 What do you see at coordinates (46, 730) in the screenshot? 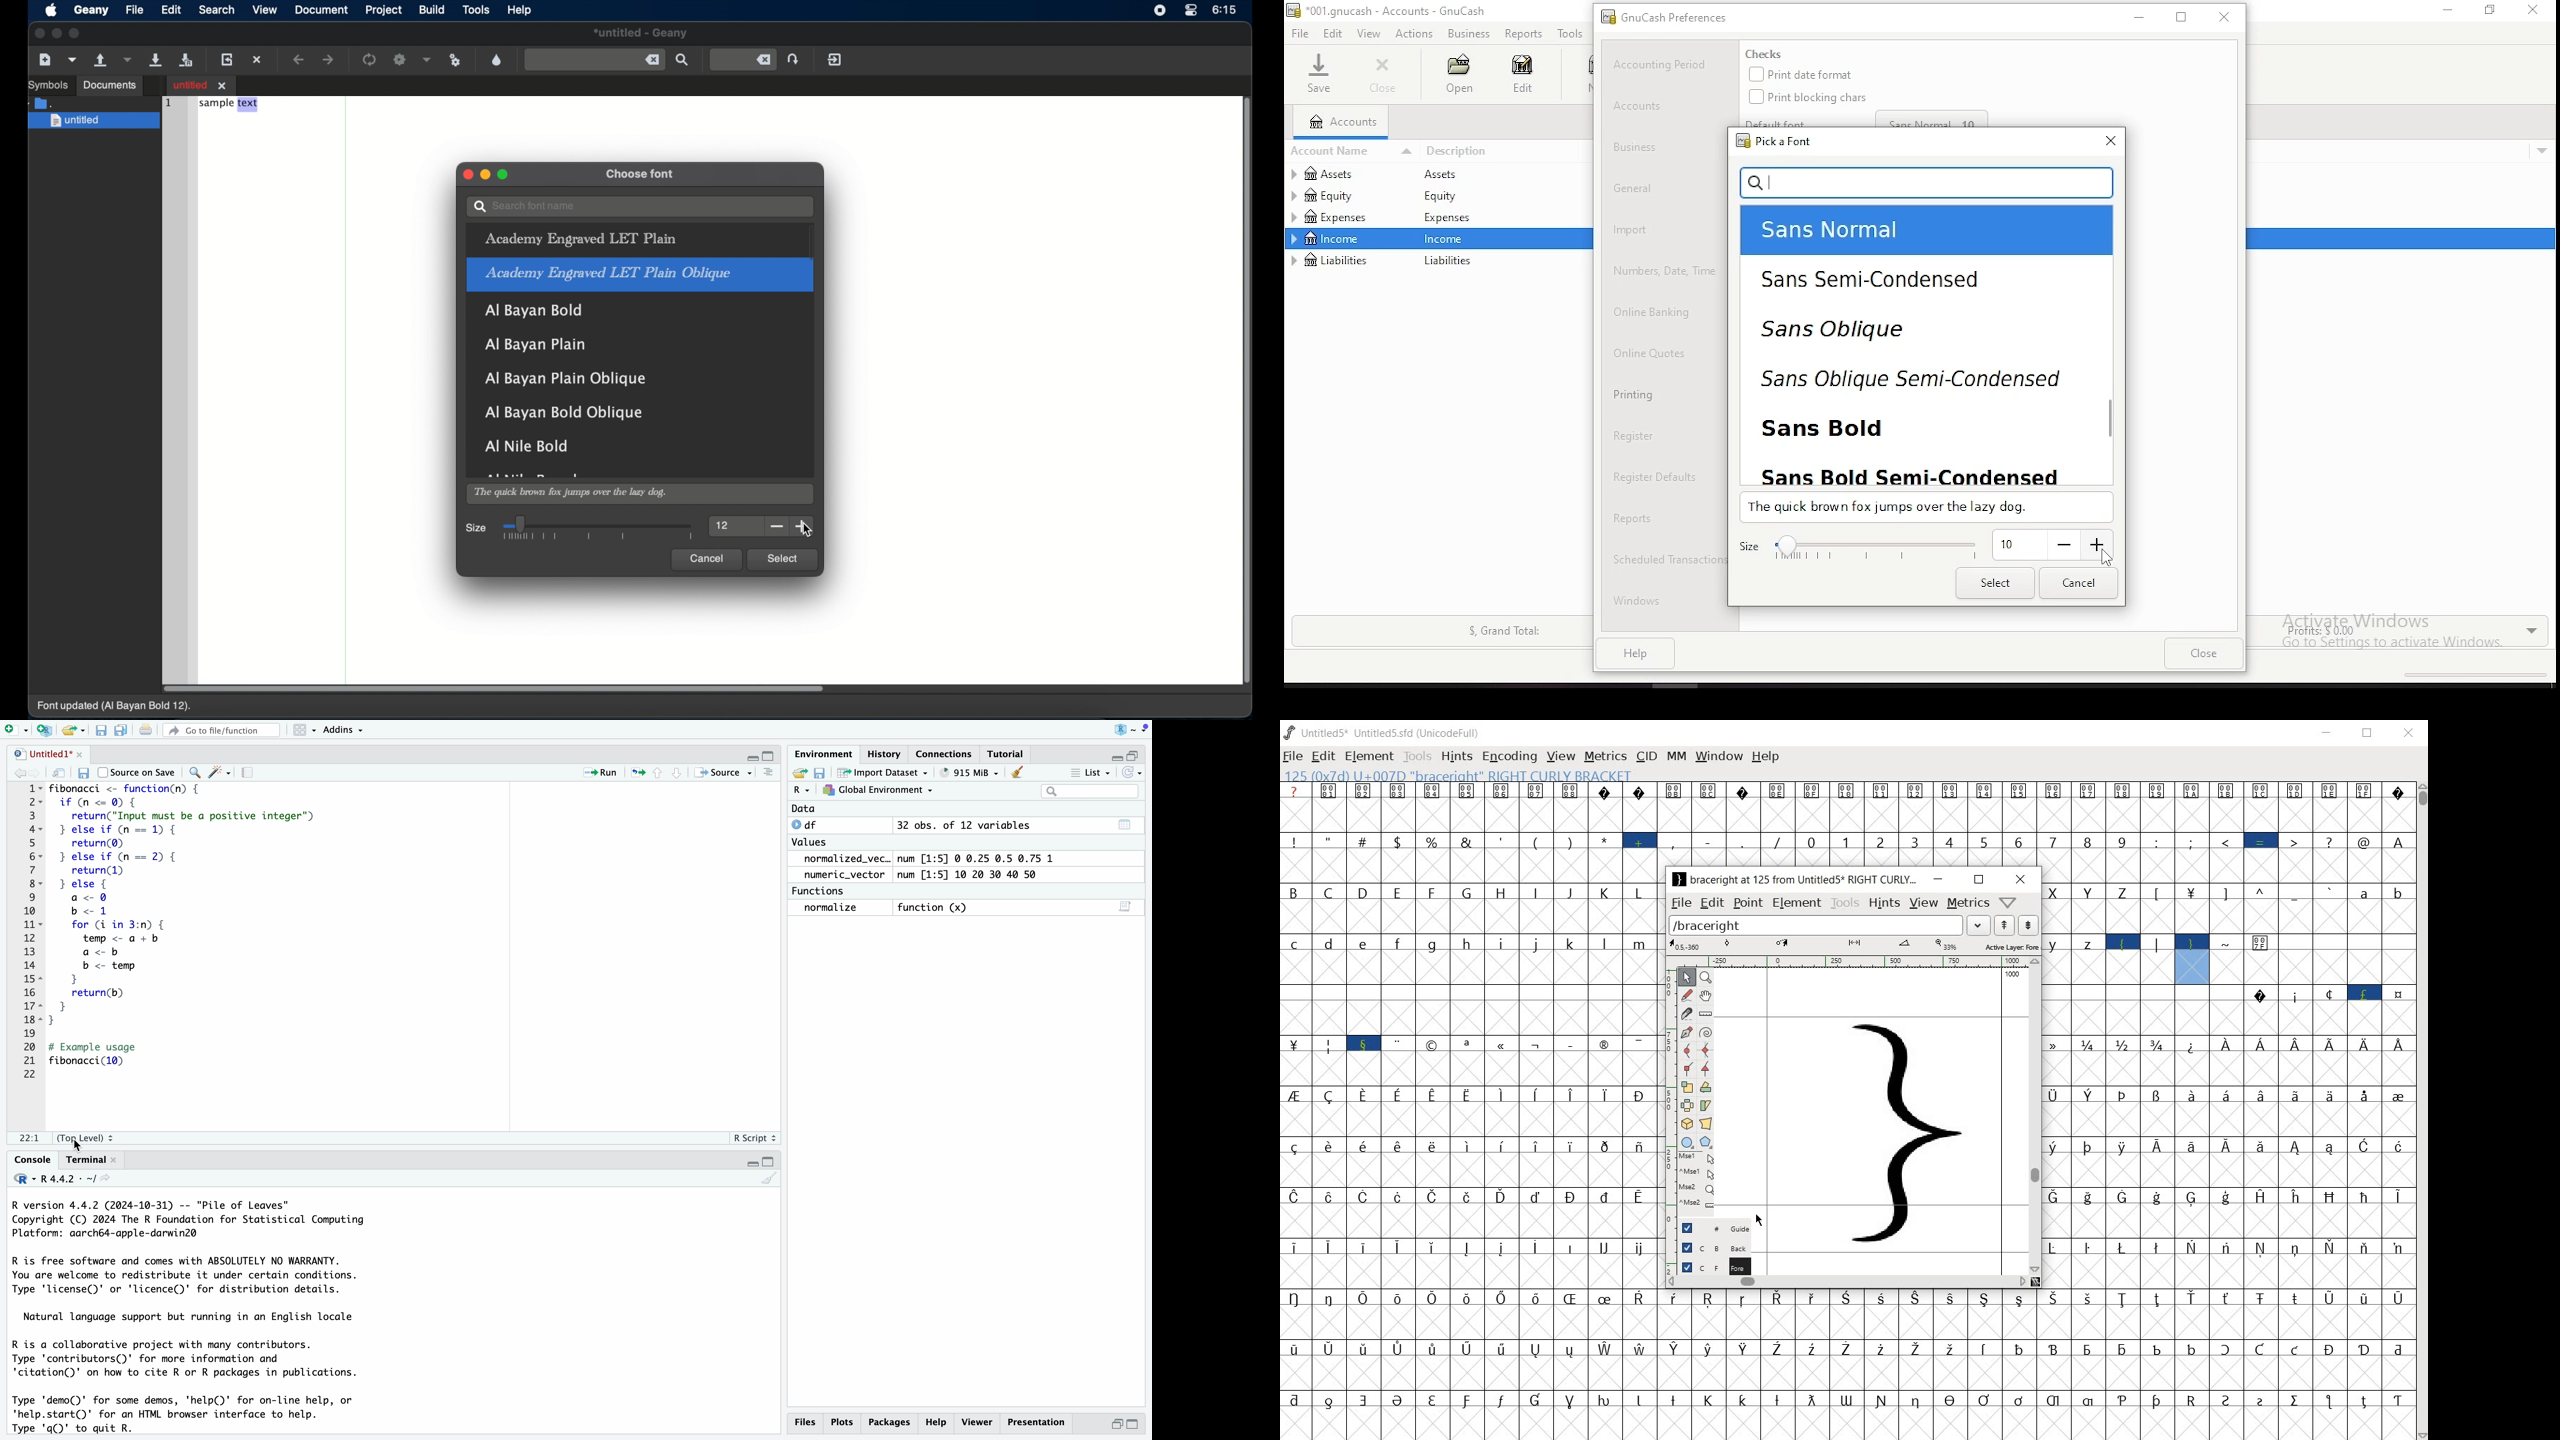
I see `create a project` at bounding box center [46, 730].